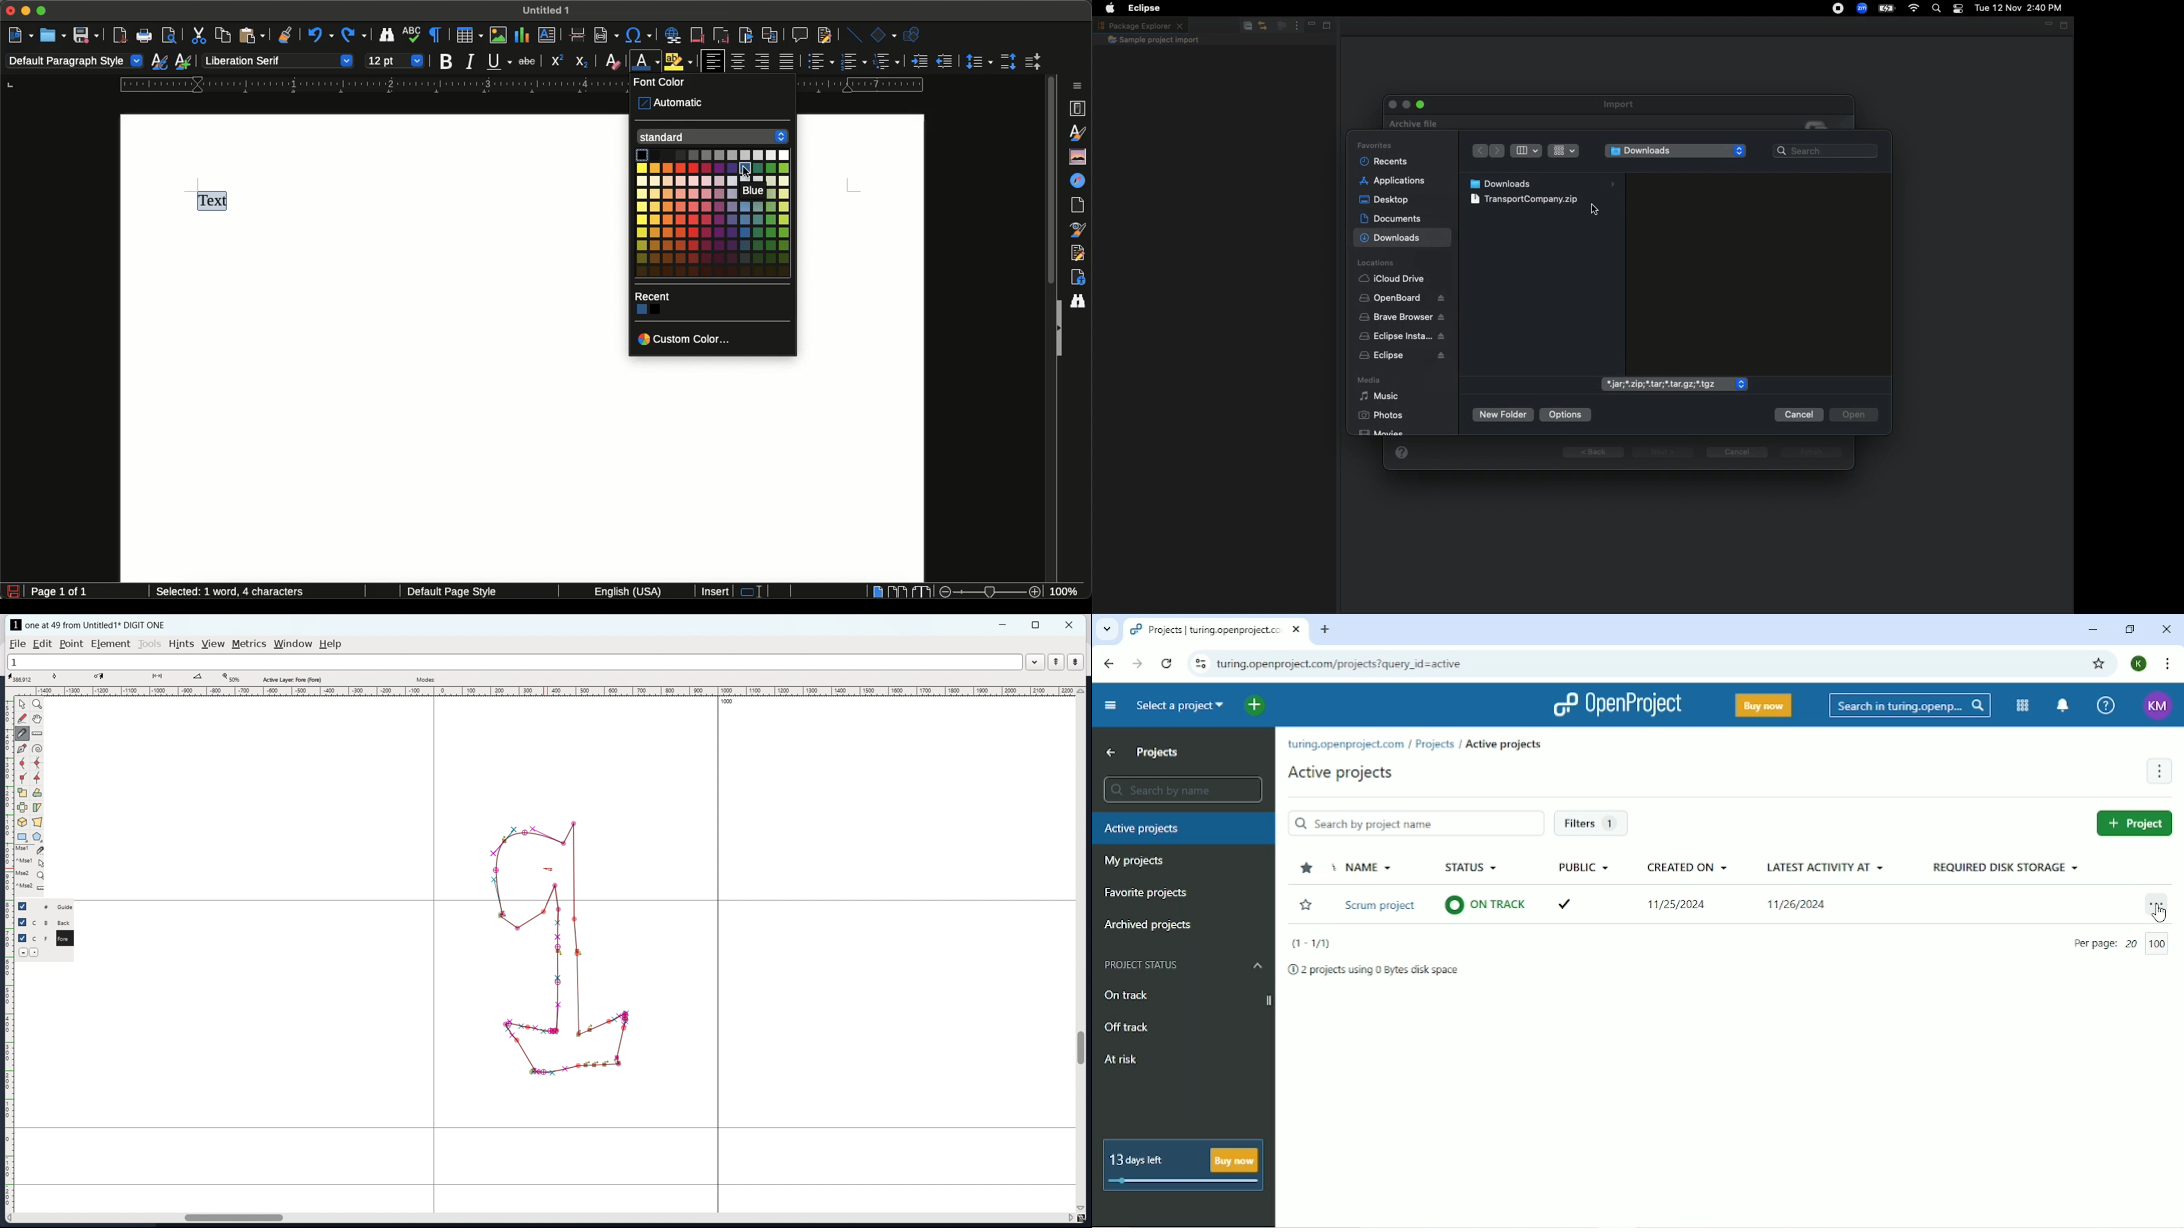 The width and height of the screenshot is (2184, 1232). I want to click on View, so click(1542, 149).